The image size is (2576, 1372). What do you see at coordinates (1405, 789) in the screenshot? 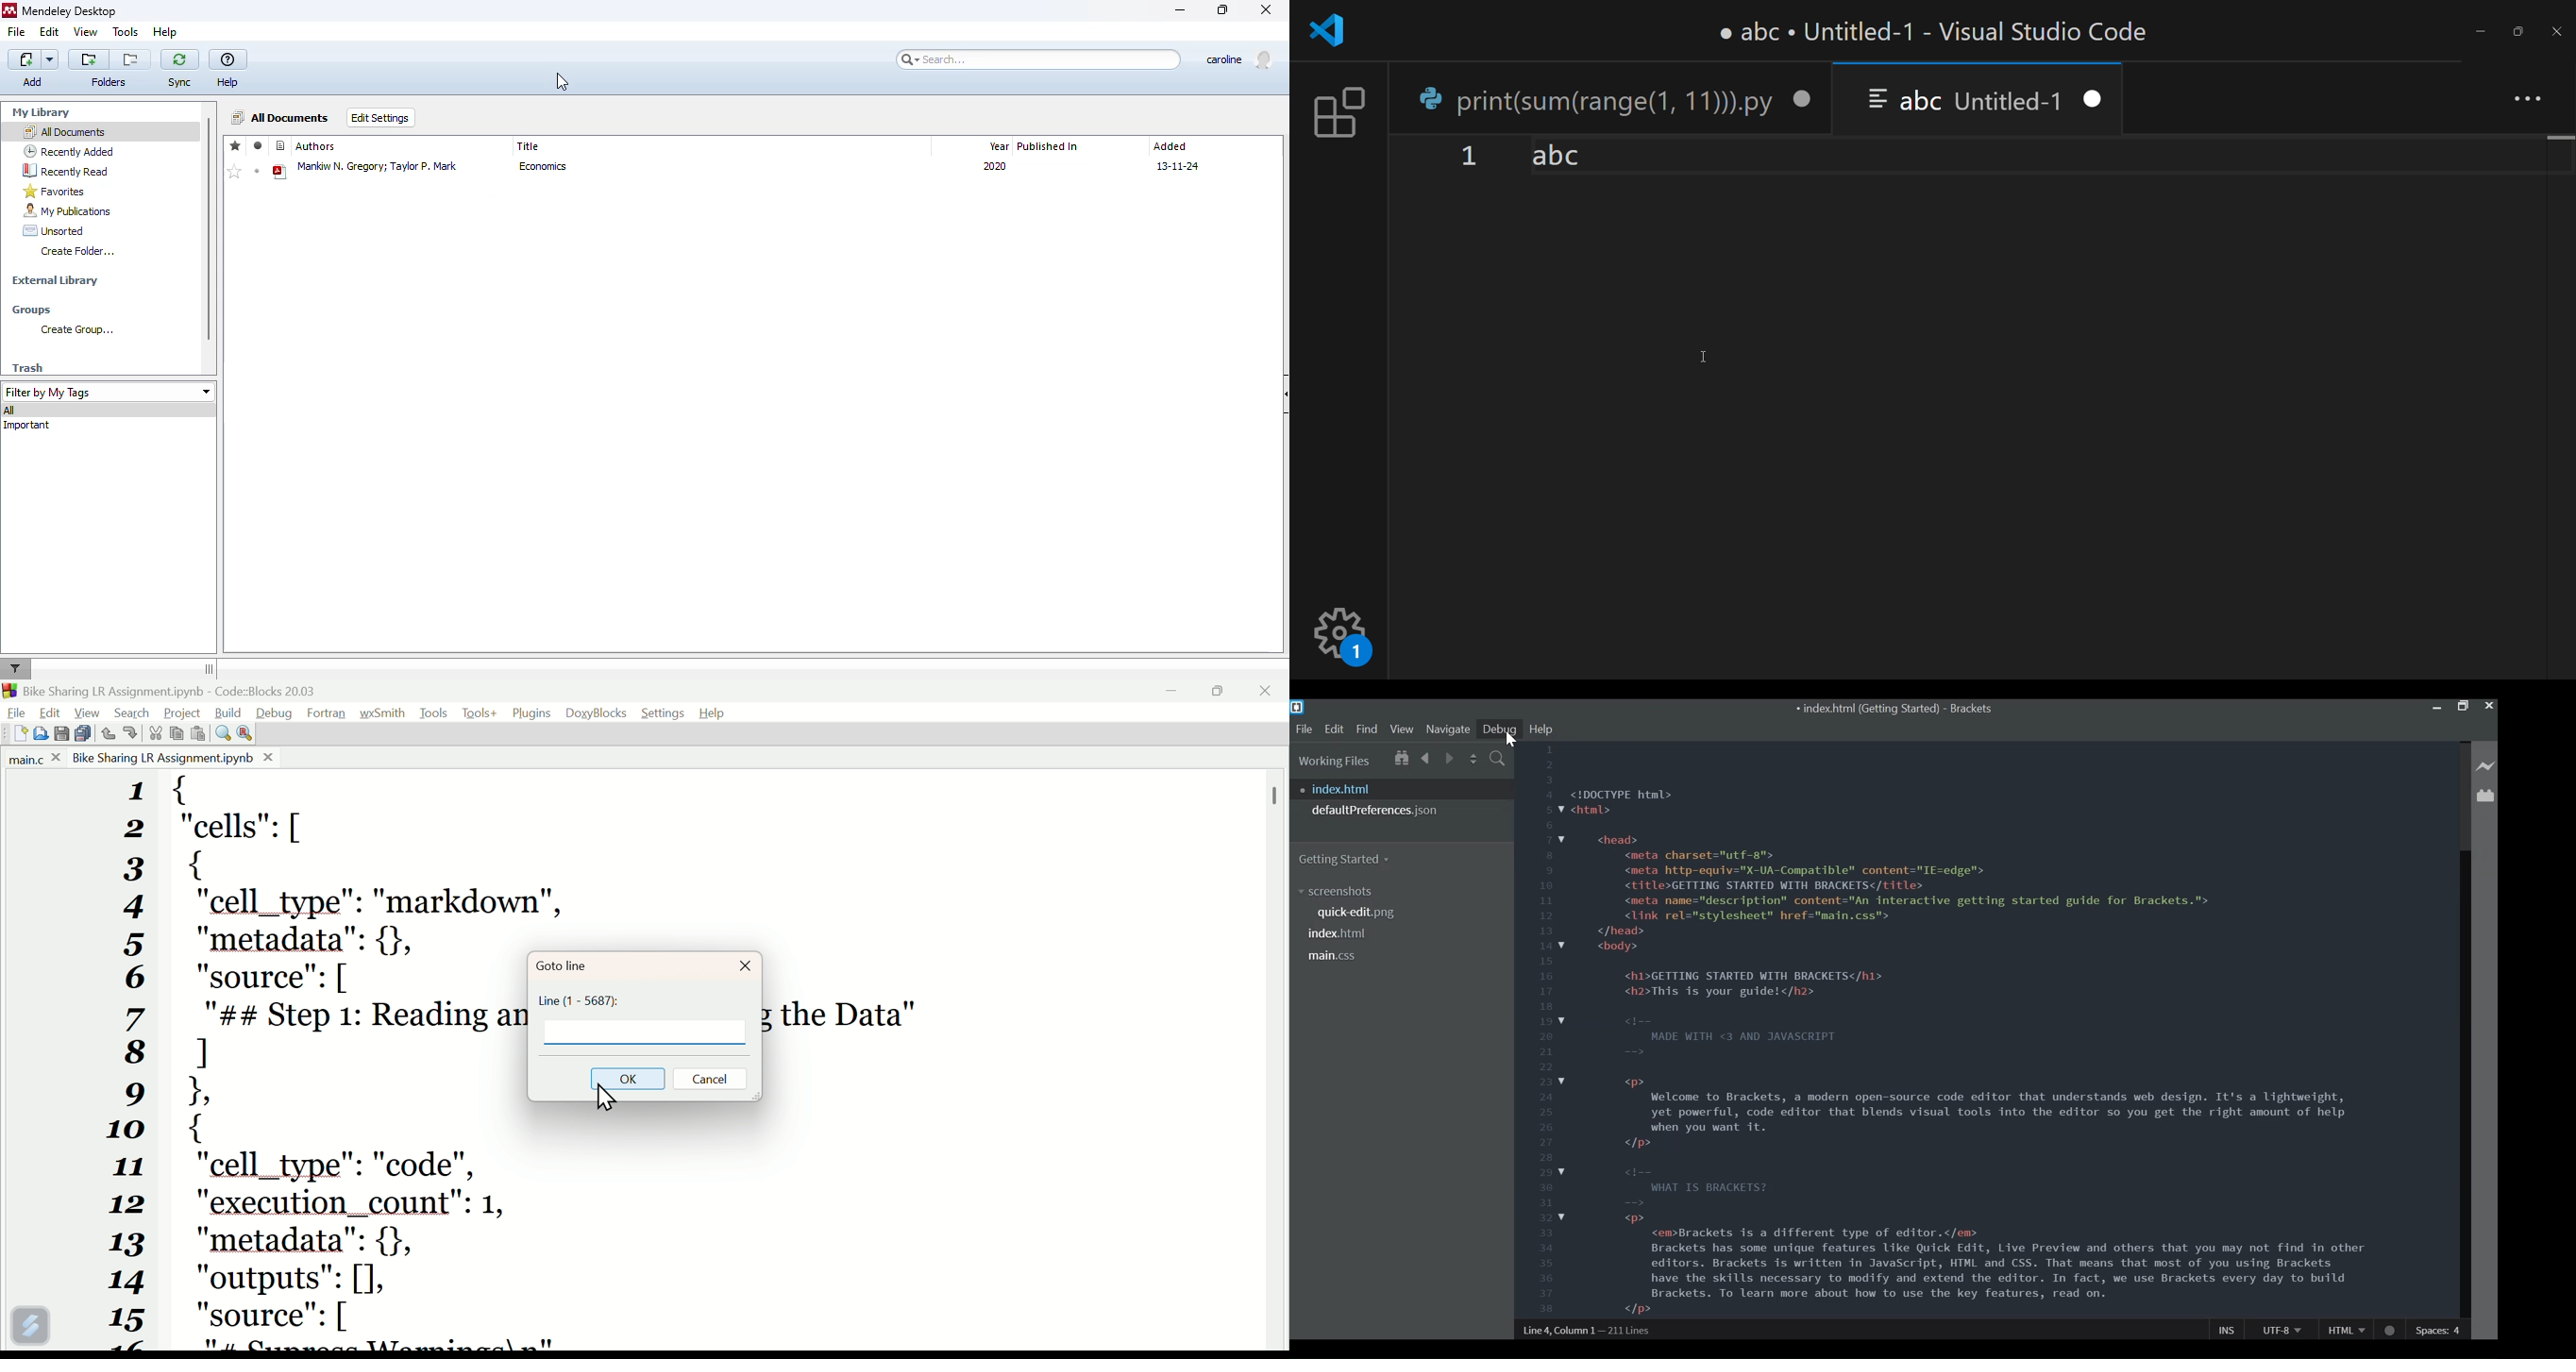
I see `index.html` at bounding box center [1405, 789].